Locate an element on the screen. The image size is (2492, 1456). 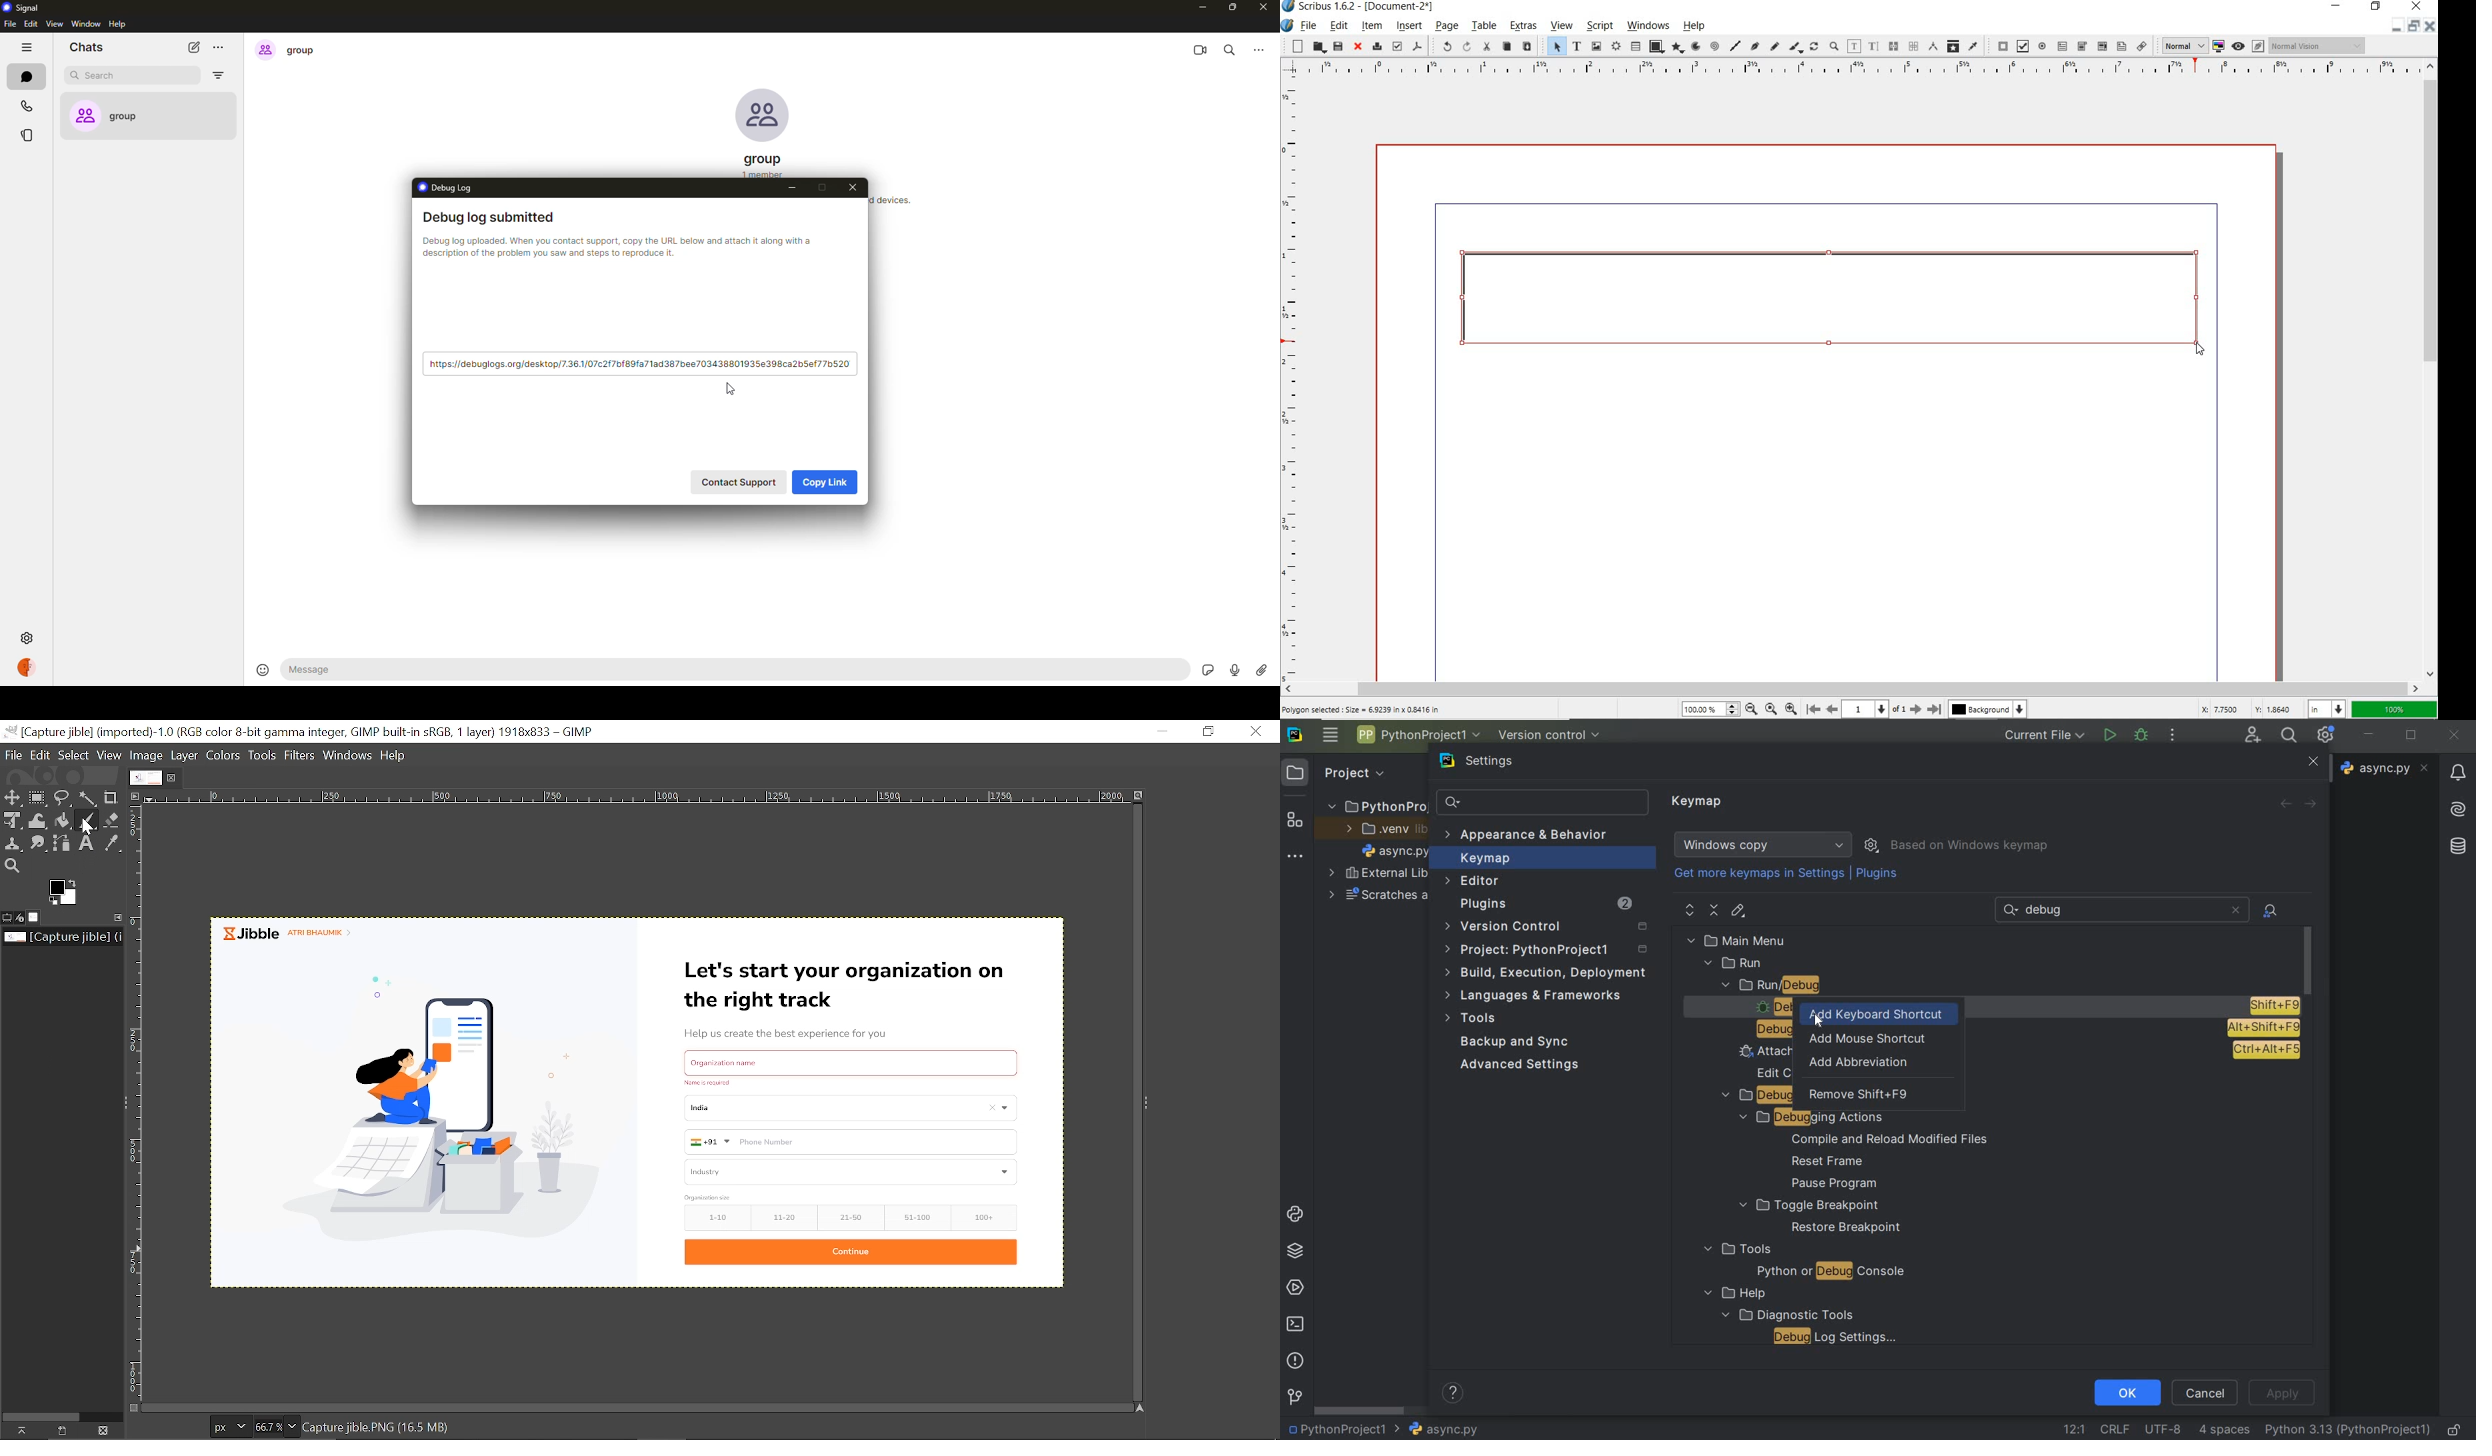
file name is located at coordinates (2387, 768).